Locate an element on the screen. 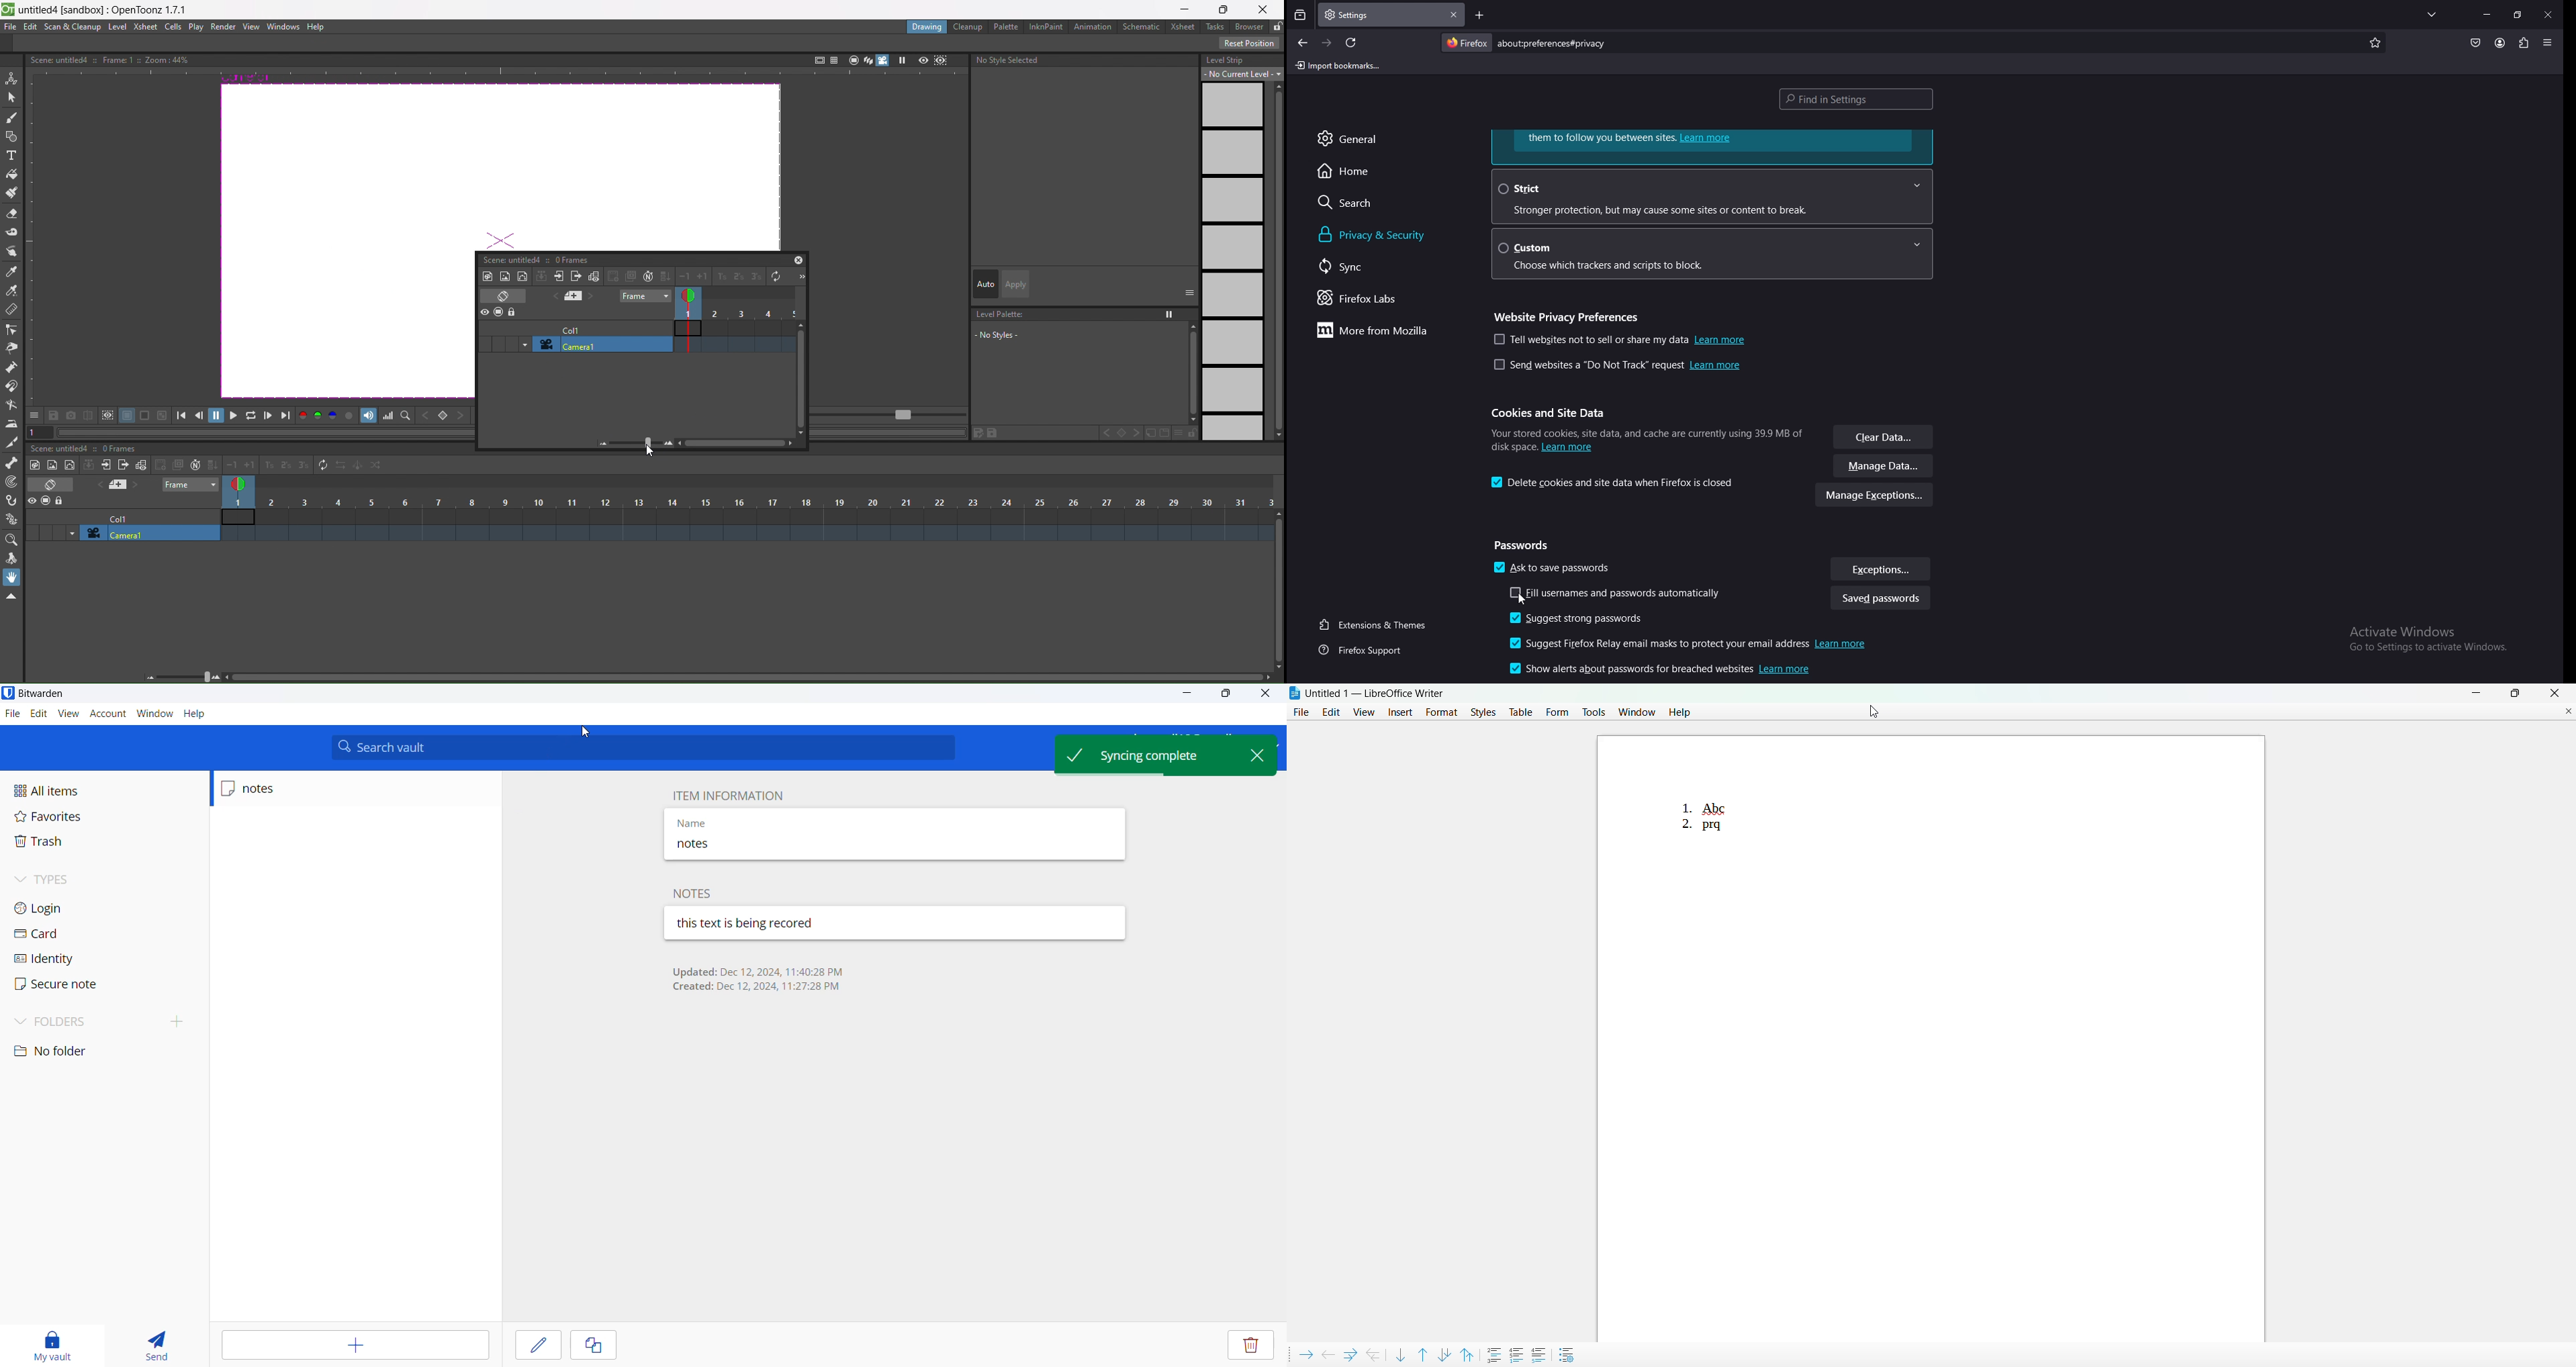 The image size is (2576, 1372). paint brush tool is located at coordinates (13, 194).